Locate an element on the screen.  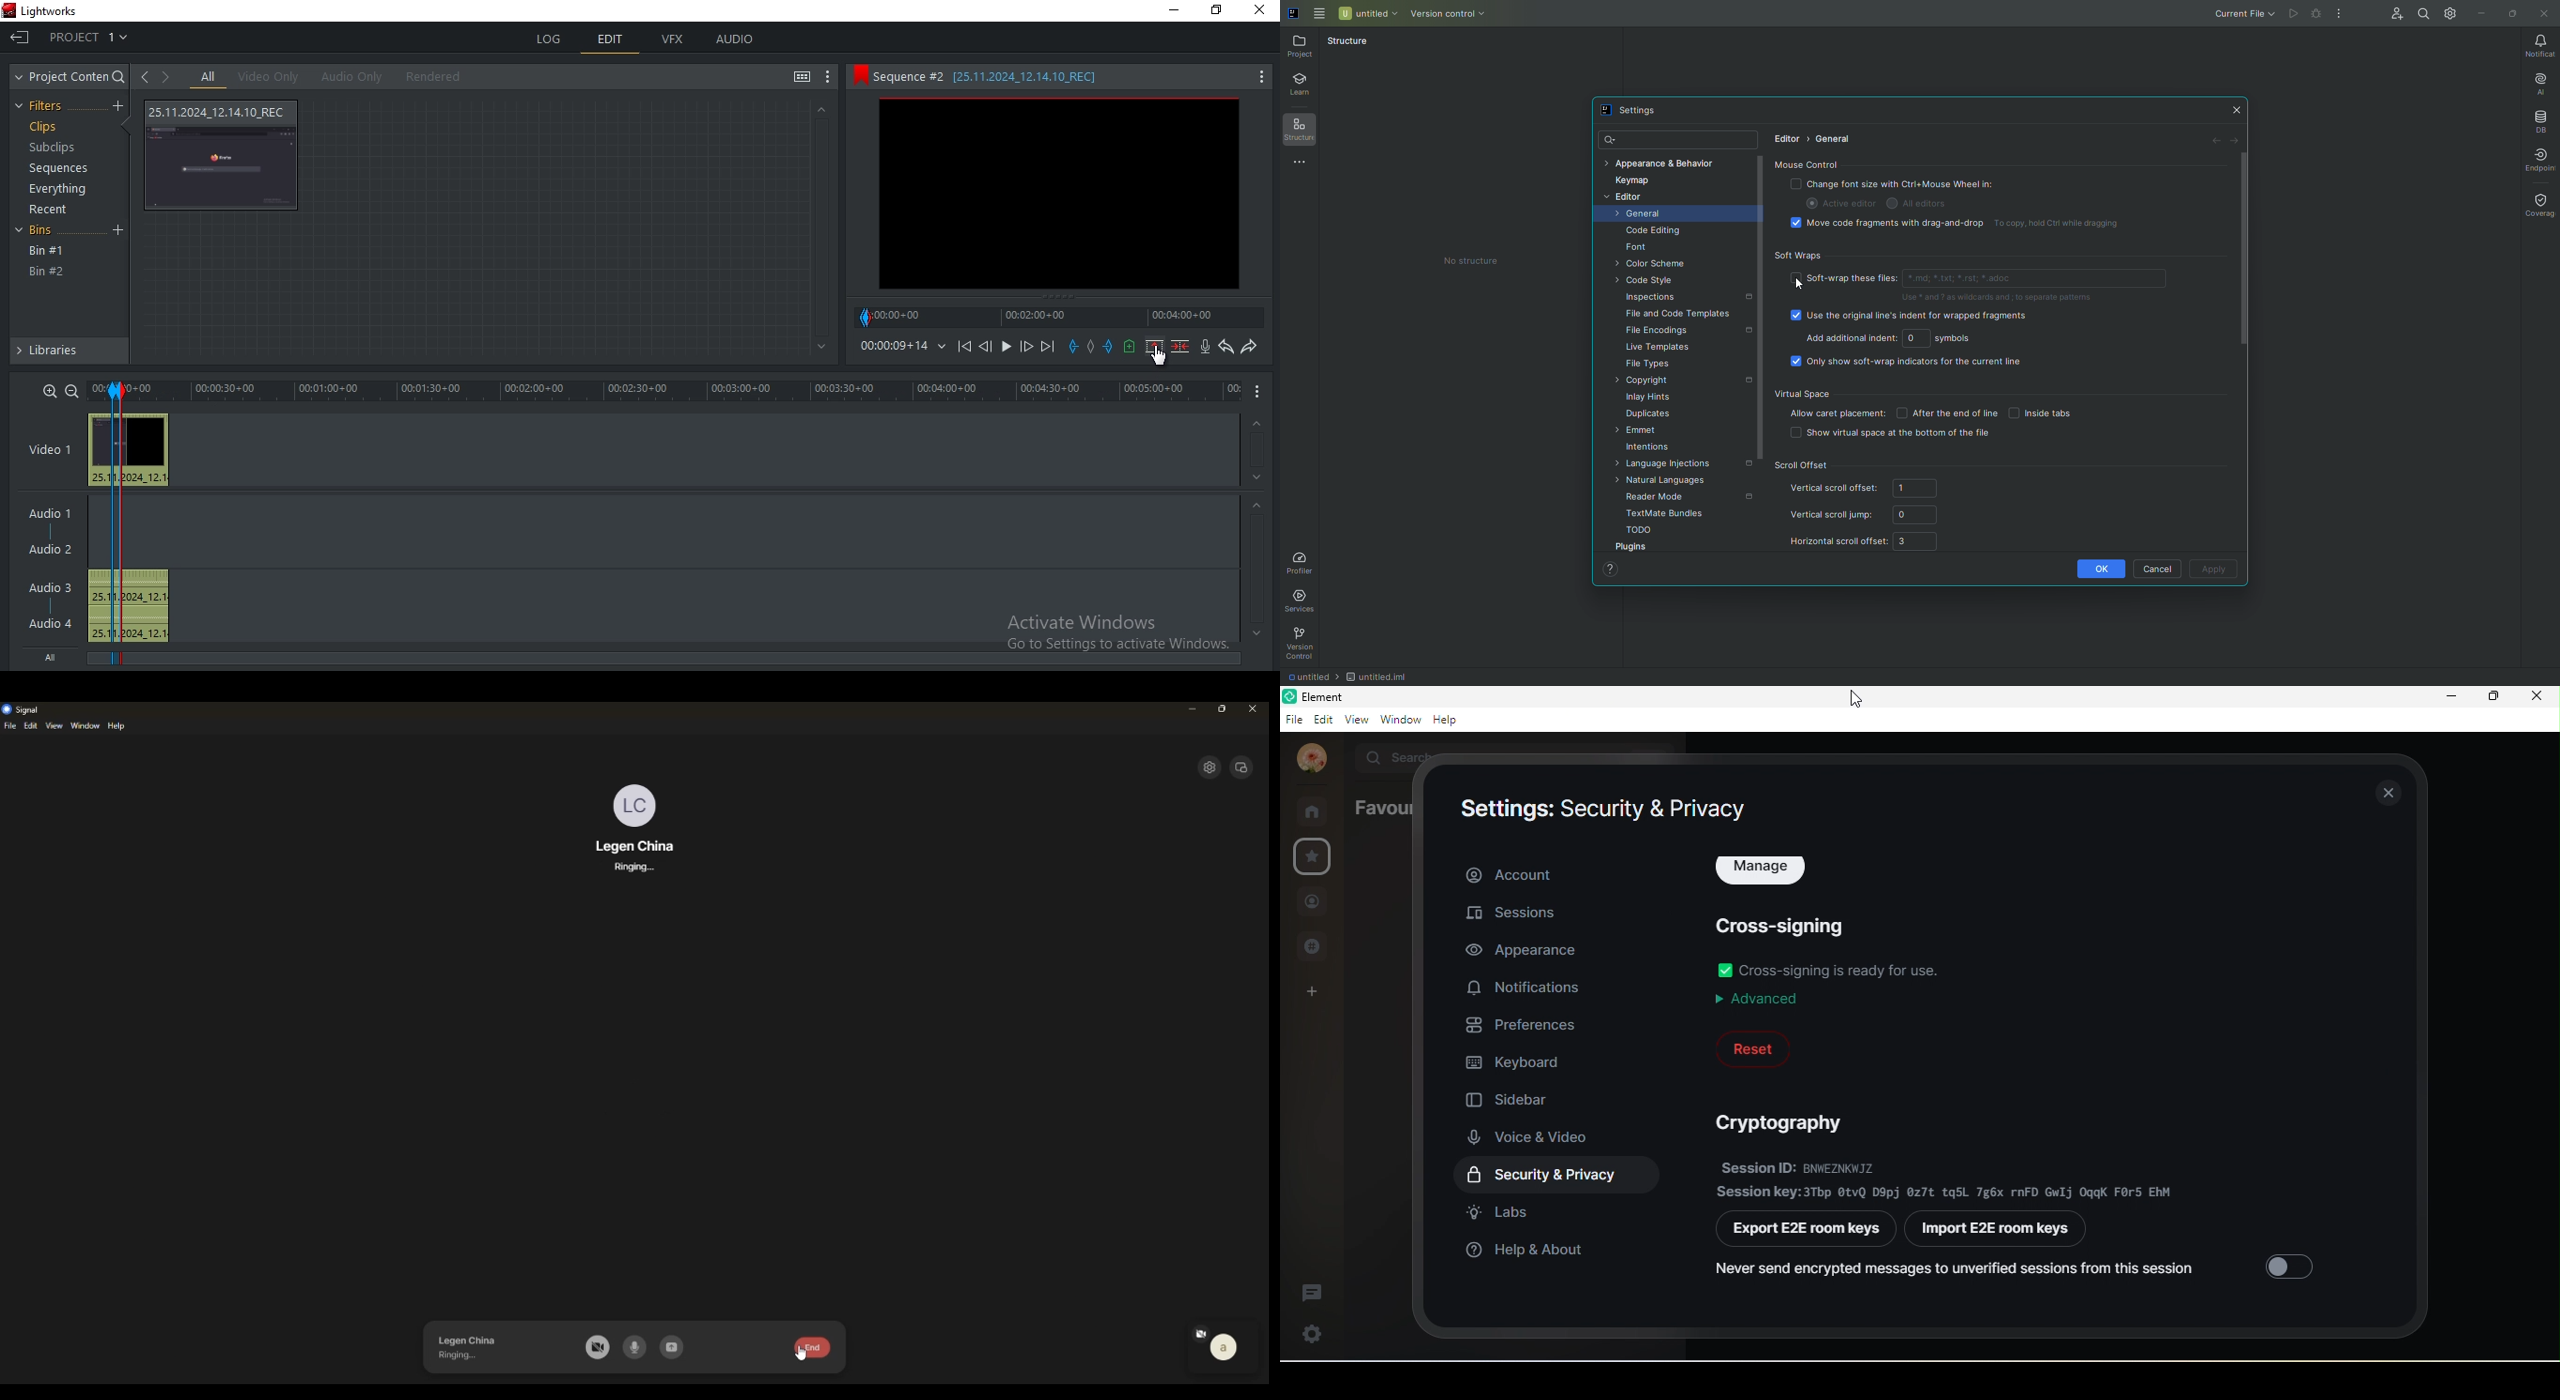
sequence #2 is located at coordinates (1038, 77).